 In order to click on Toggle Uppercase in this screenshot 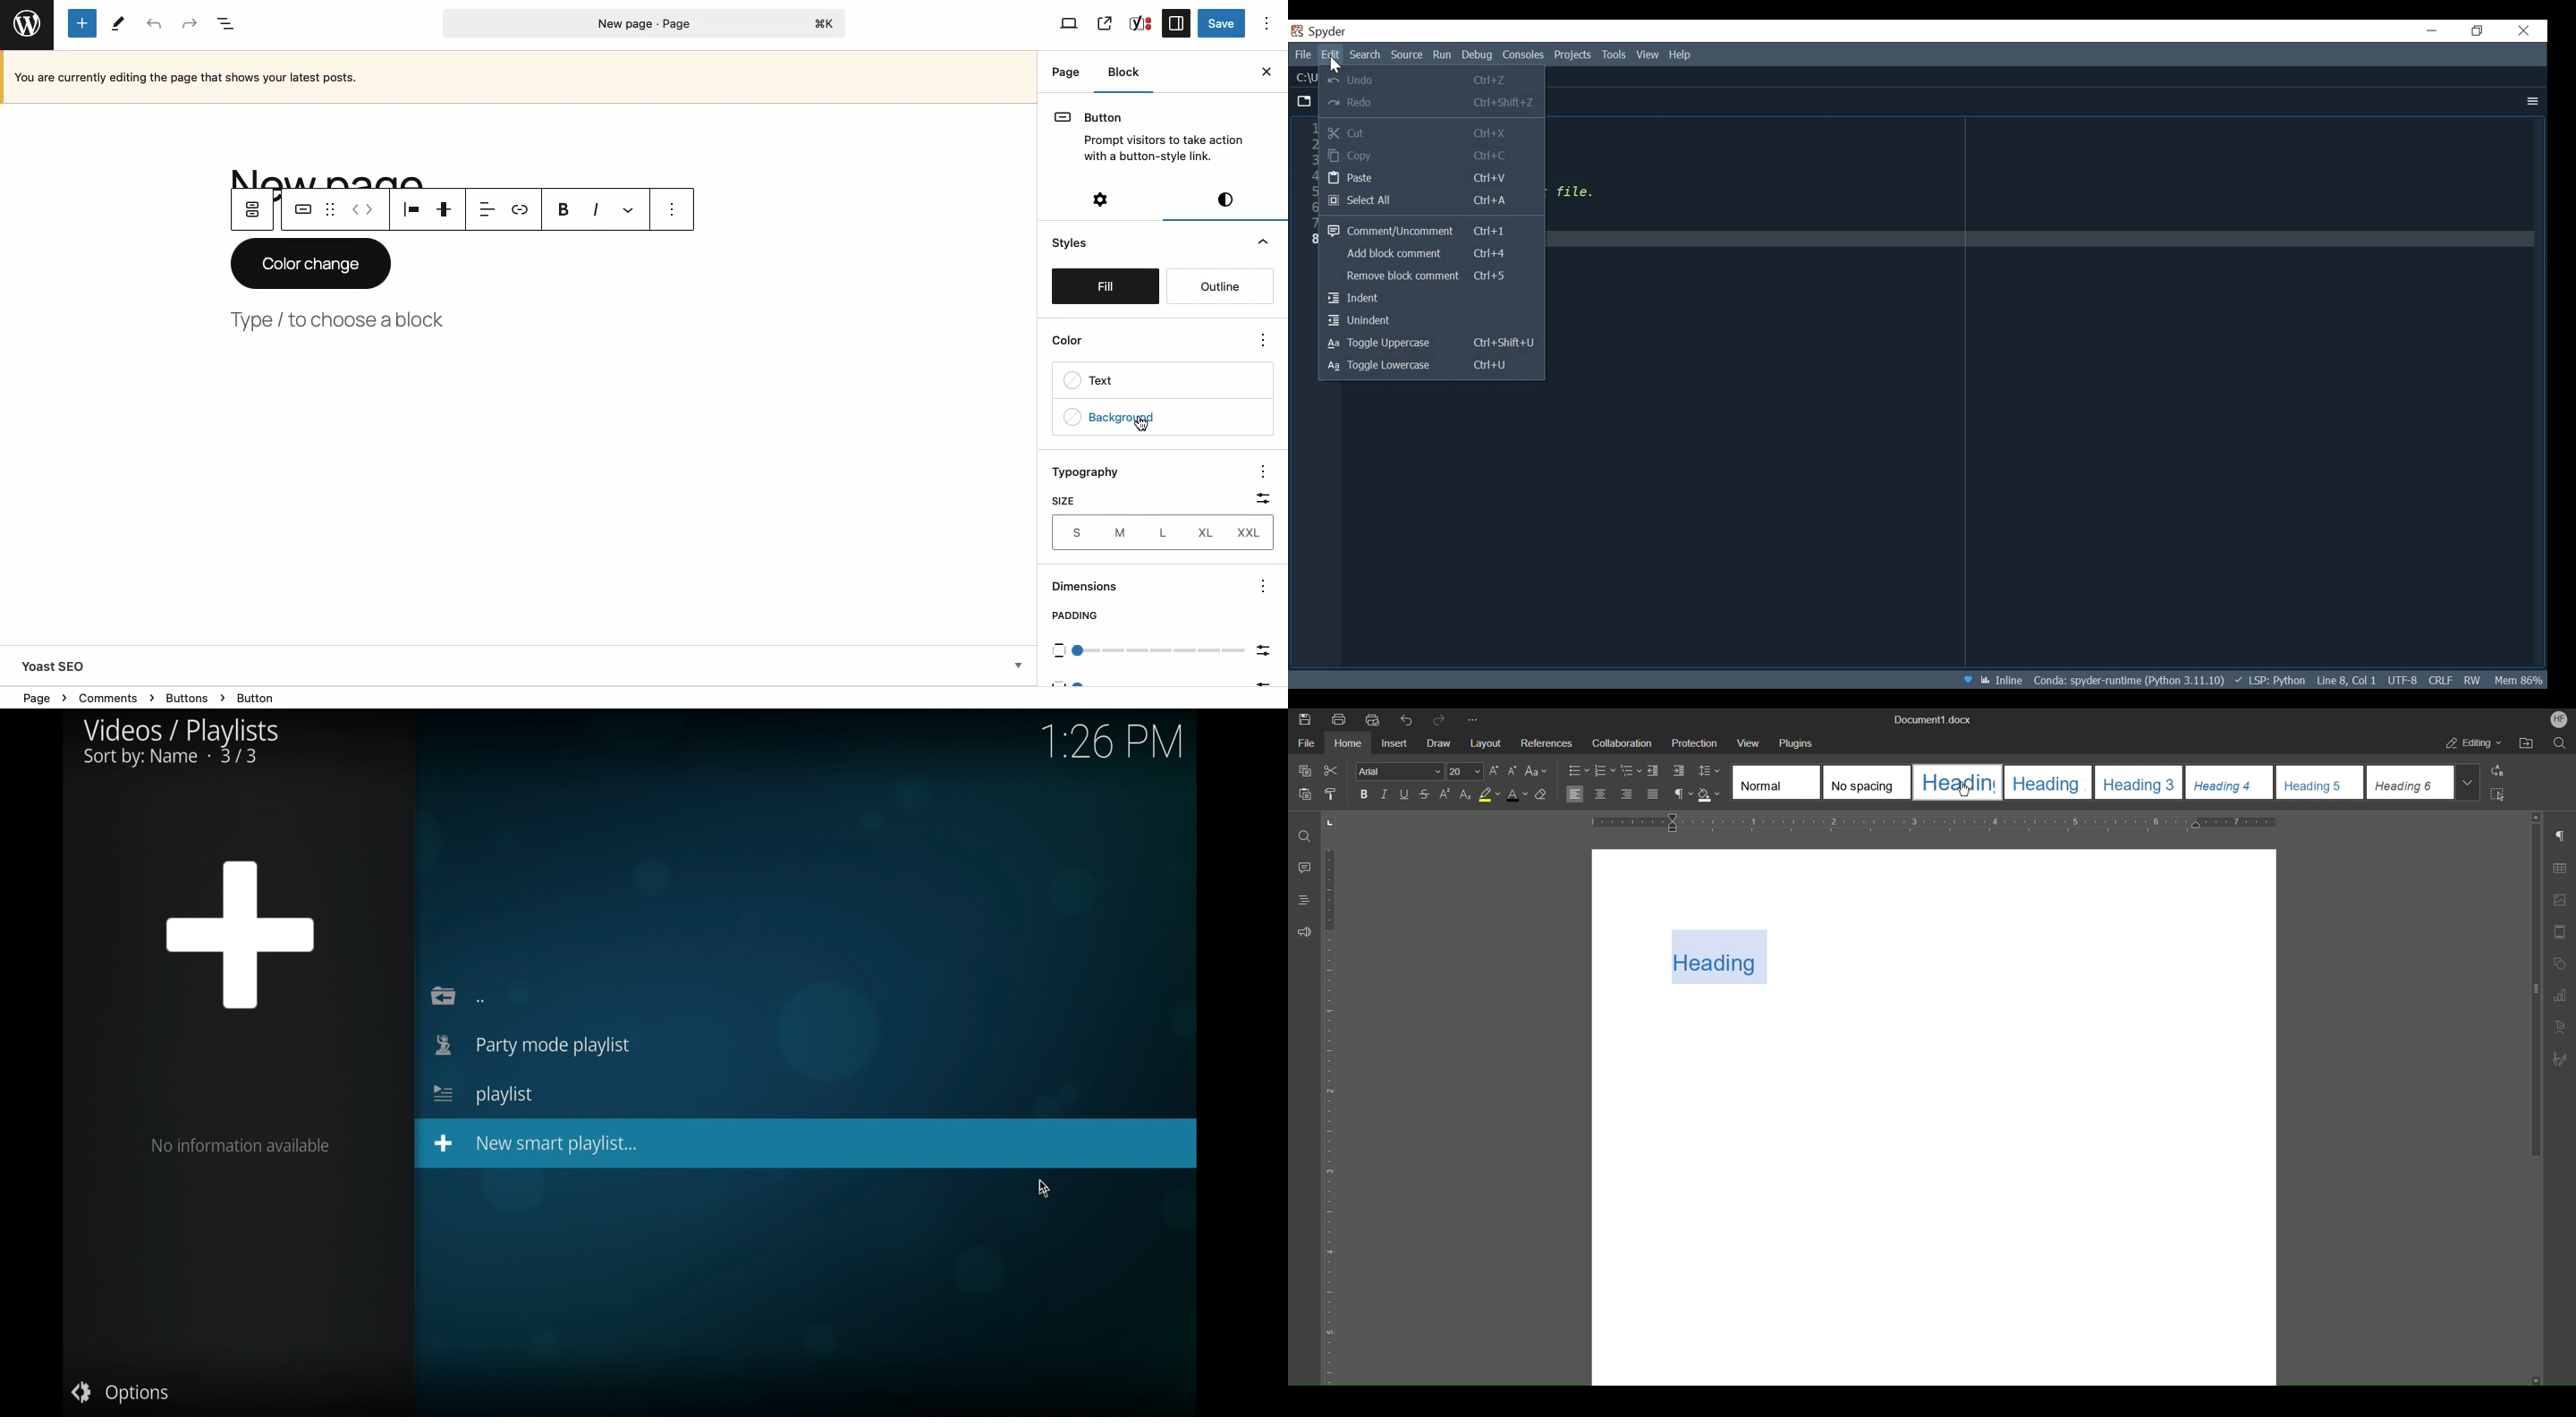, I will do `click(1388, 344)`.